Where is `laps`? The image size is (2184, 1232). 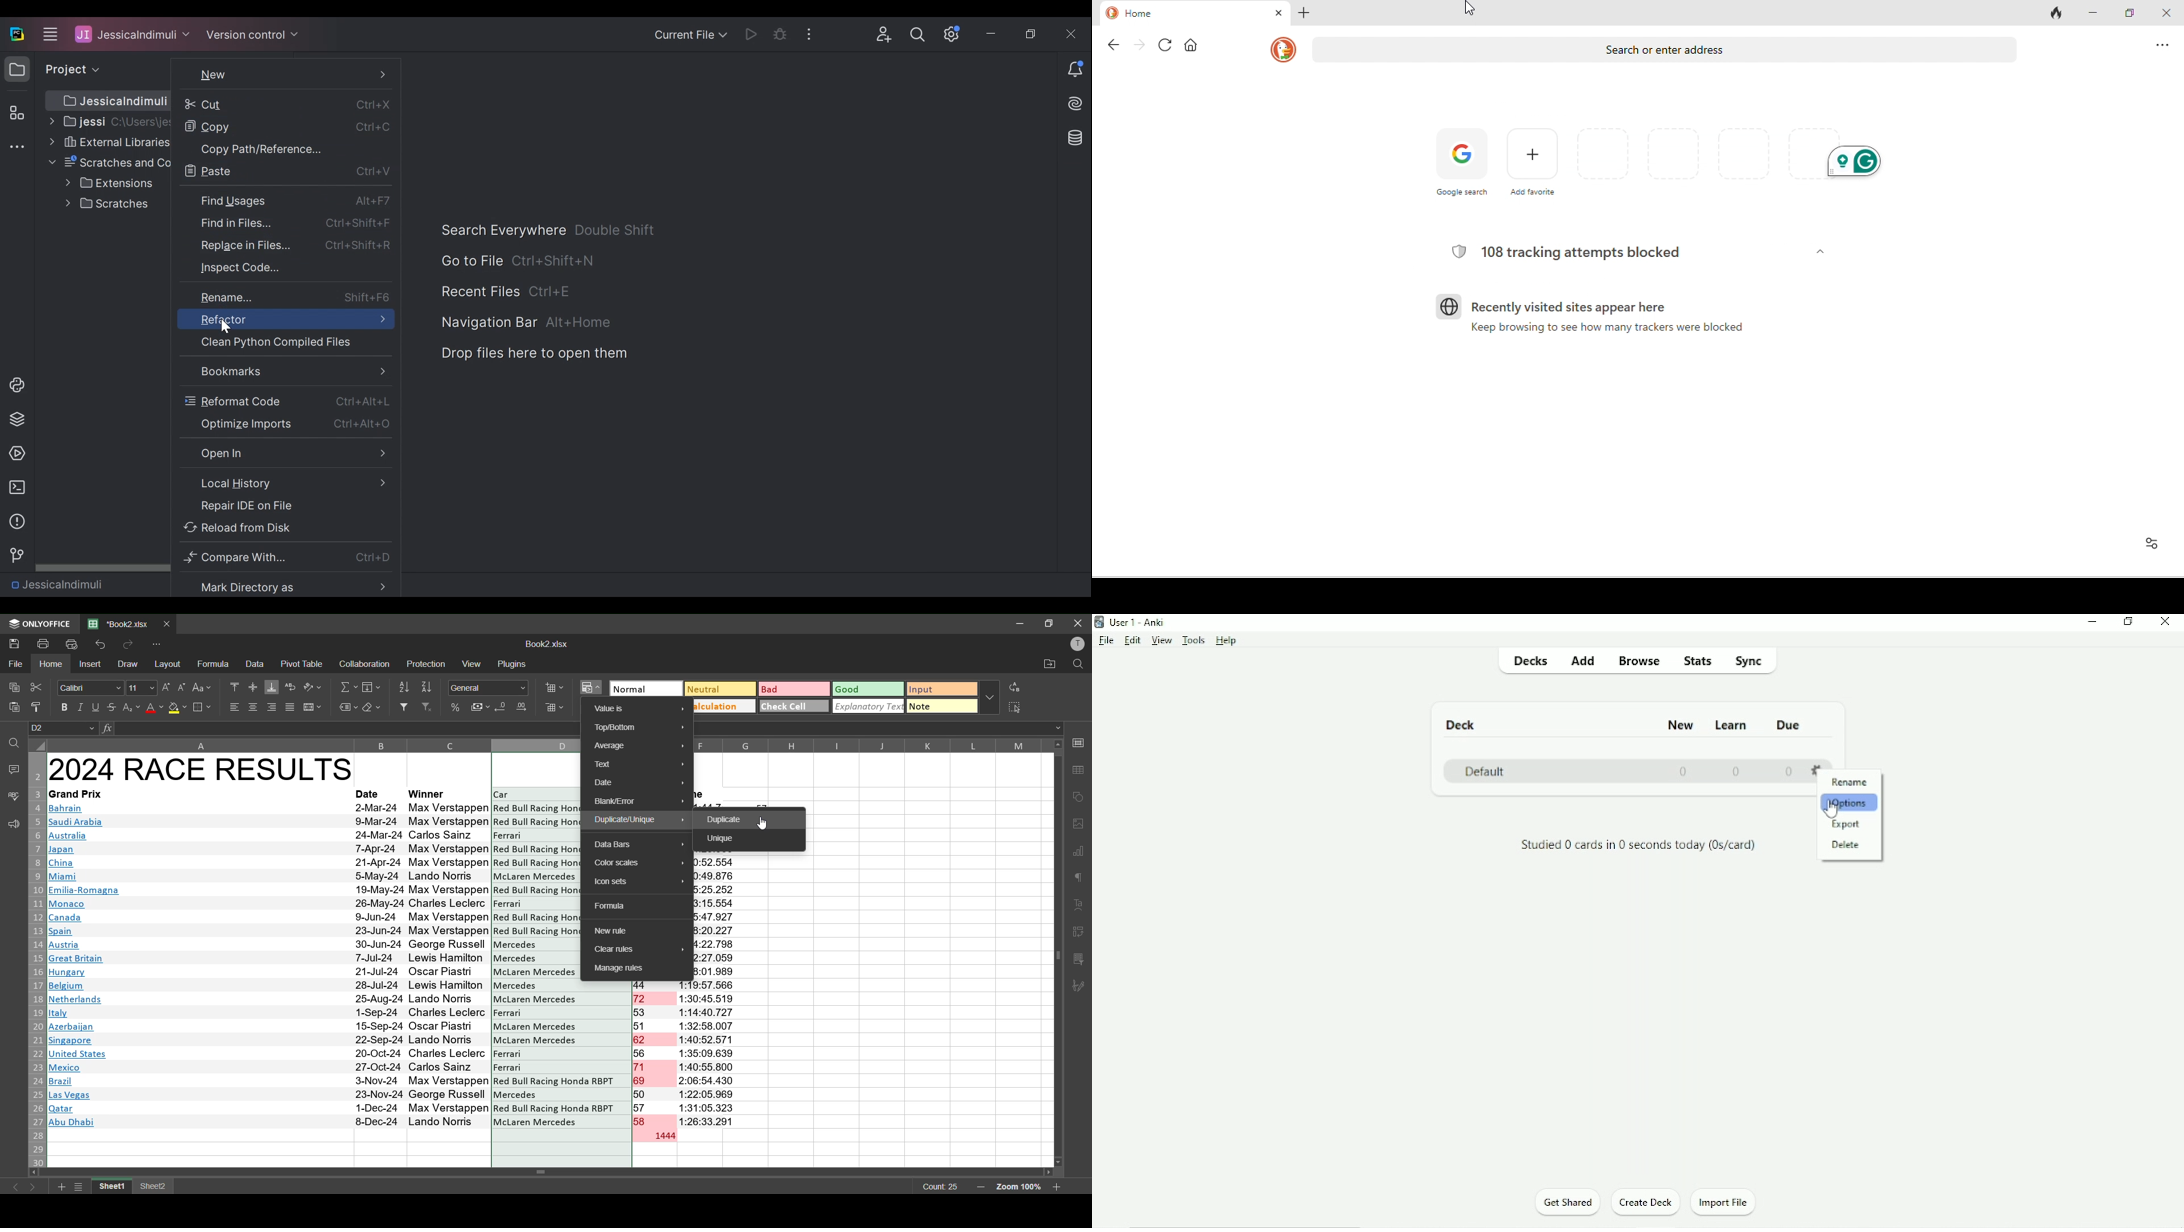 laps is located at coordinates (655, 1055).